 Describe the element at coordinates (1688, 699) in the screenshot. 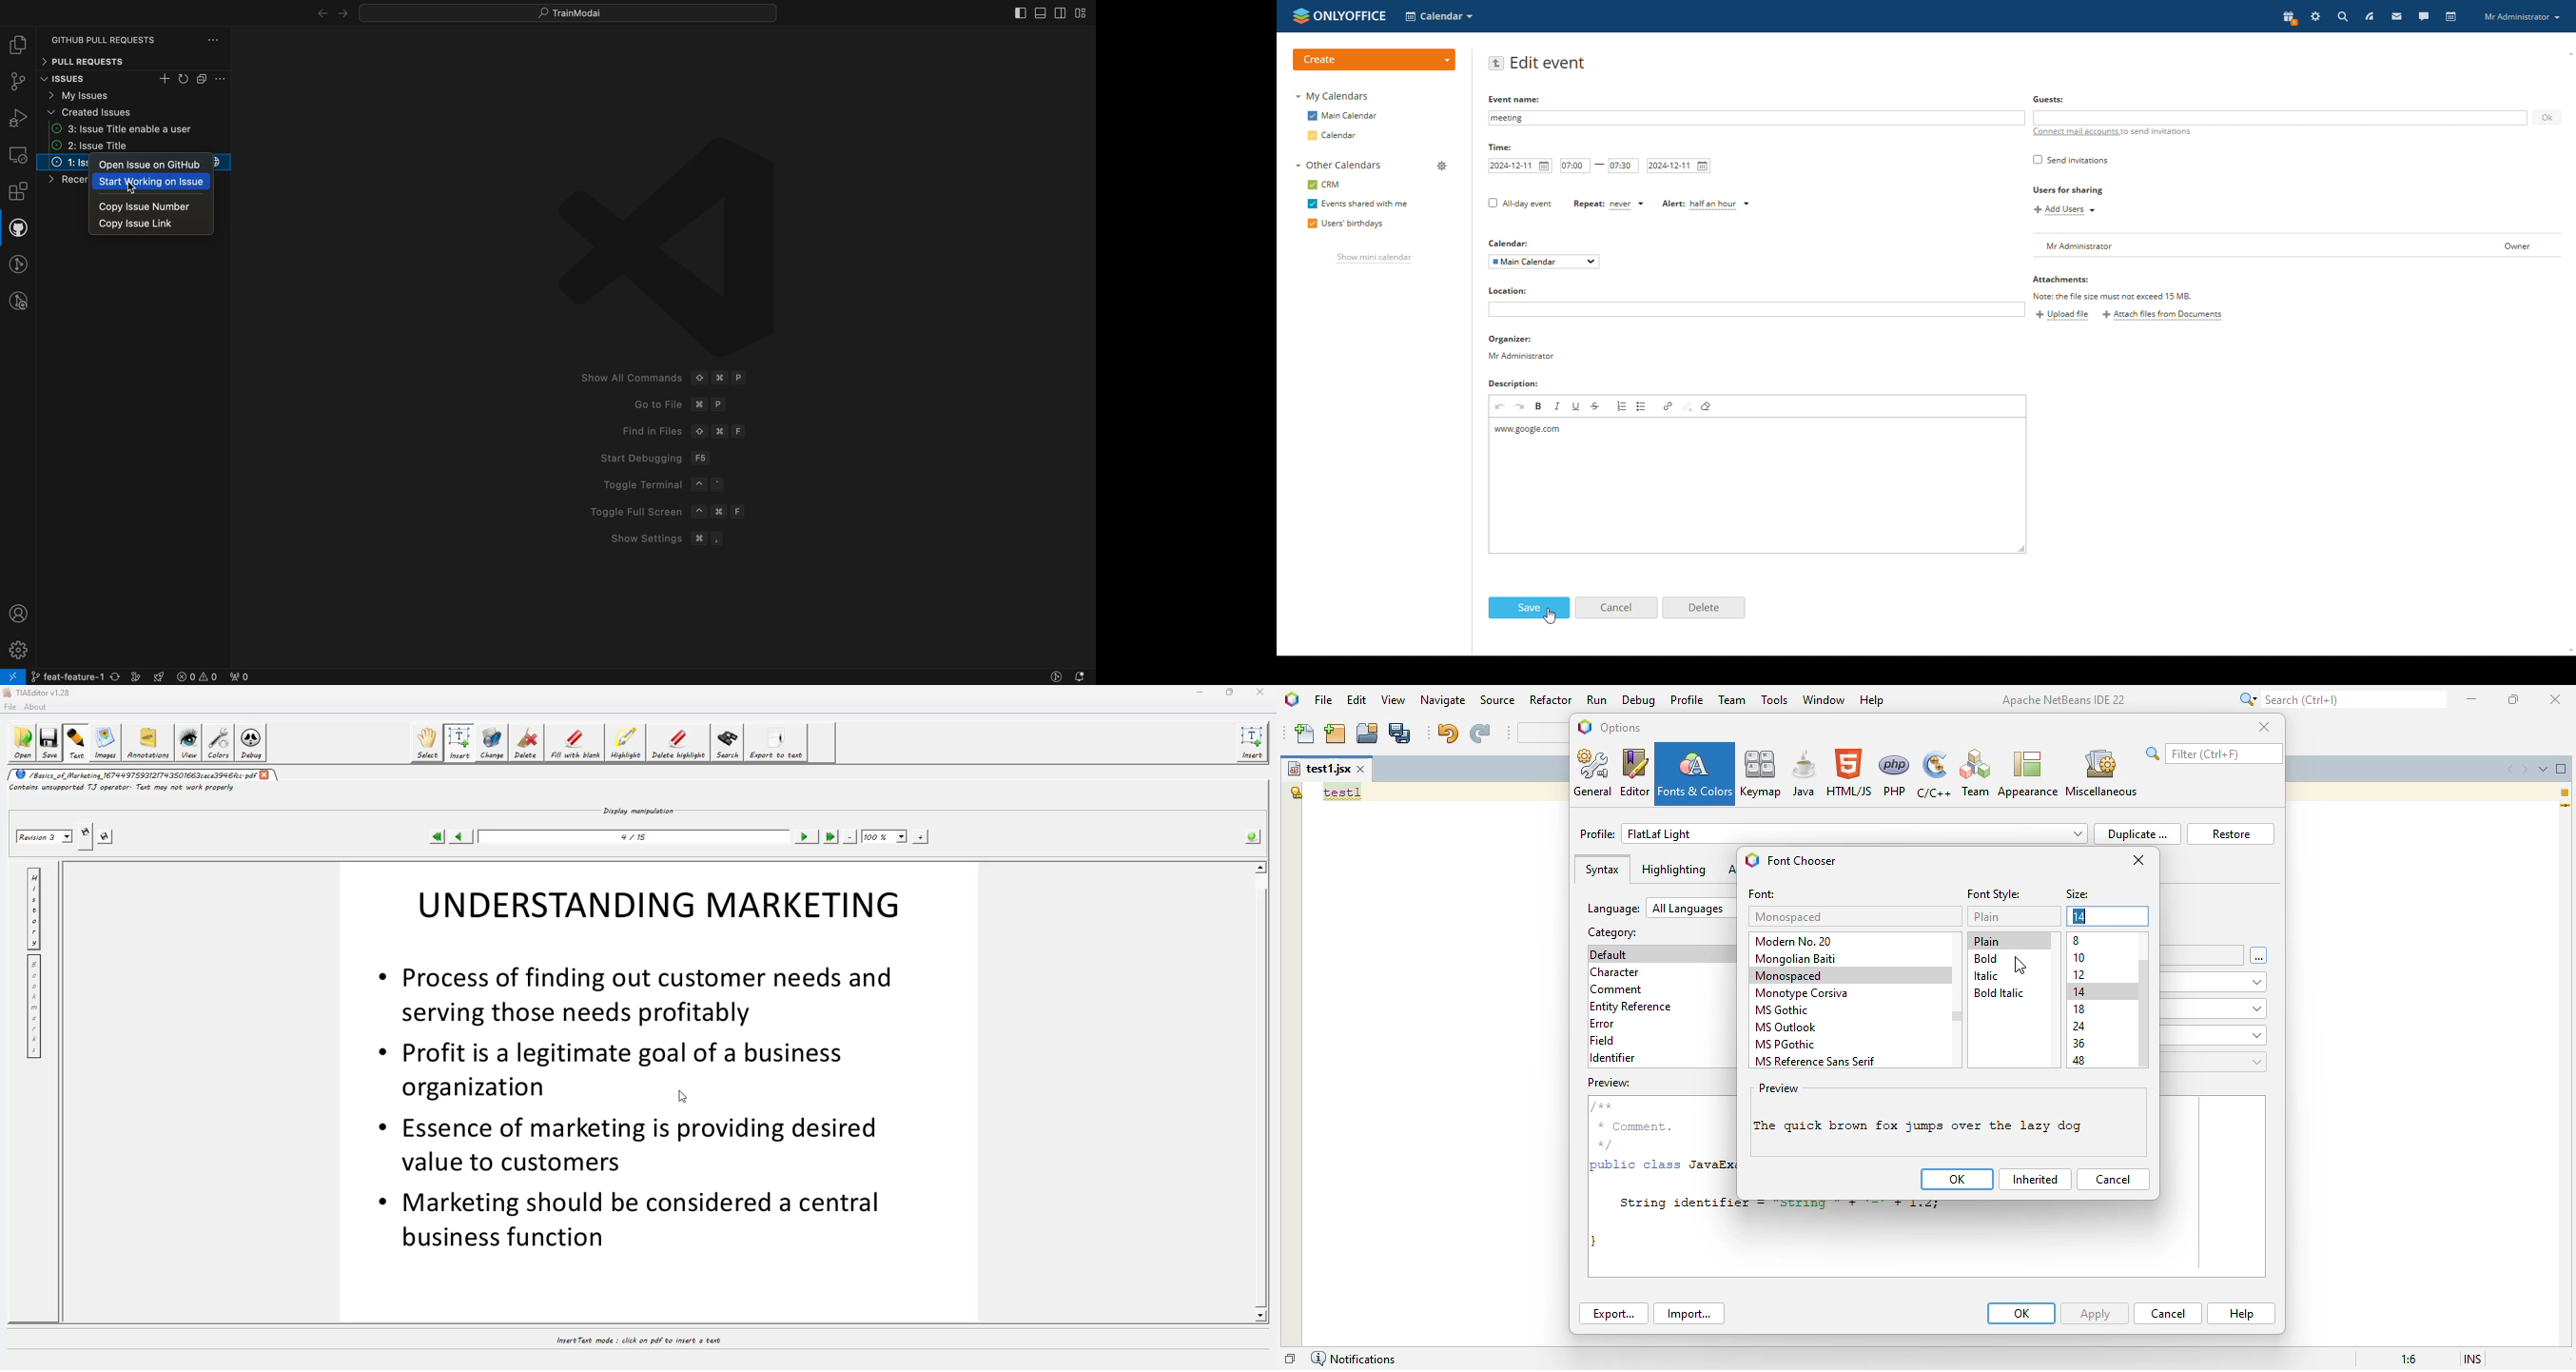

I see `profile` at that location.